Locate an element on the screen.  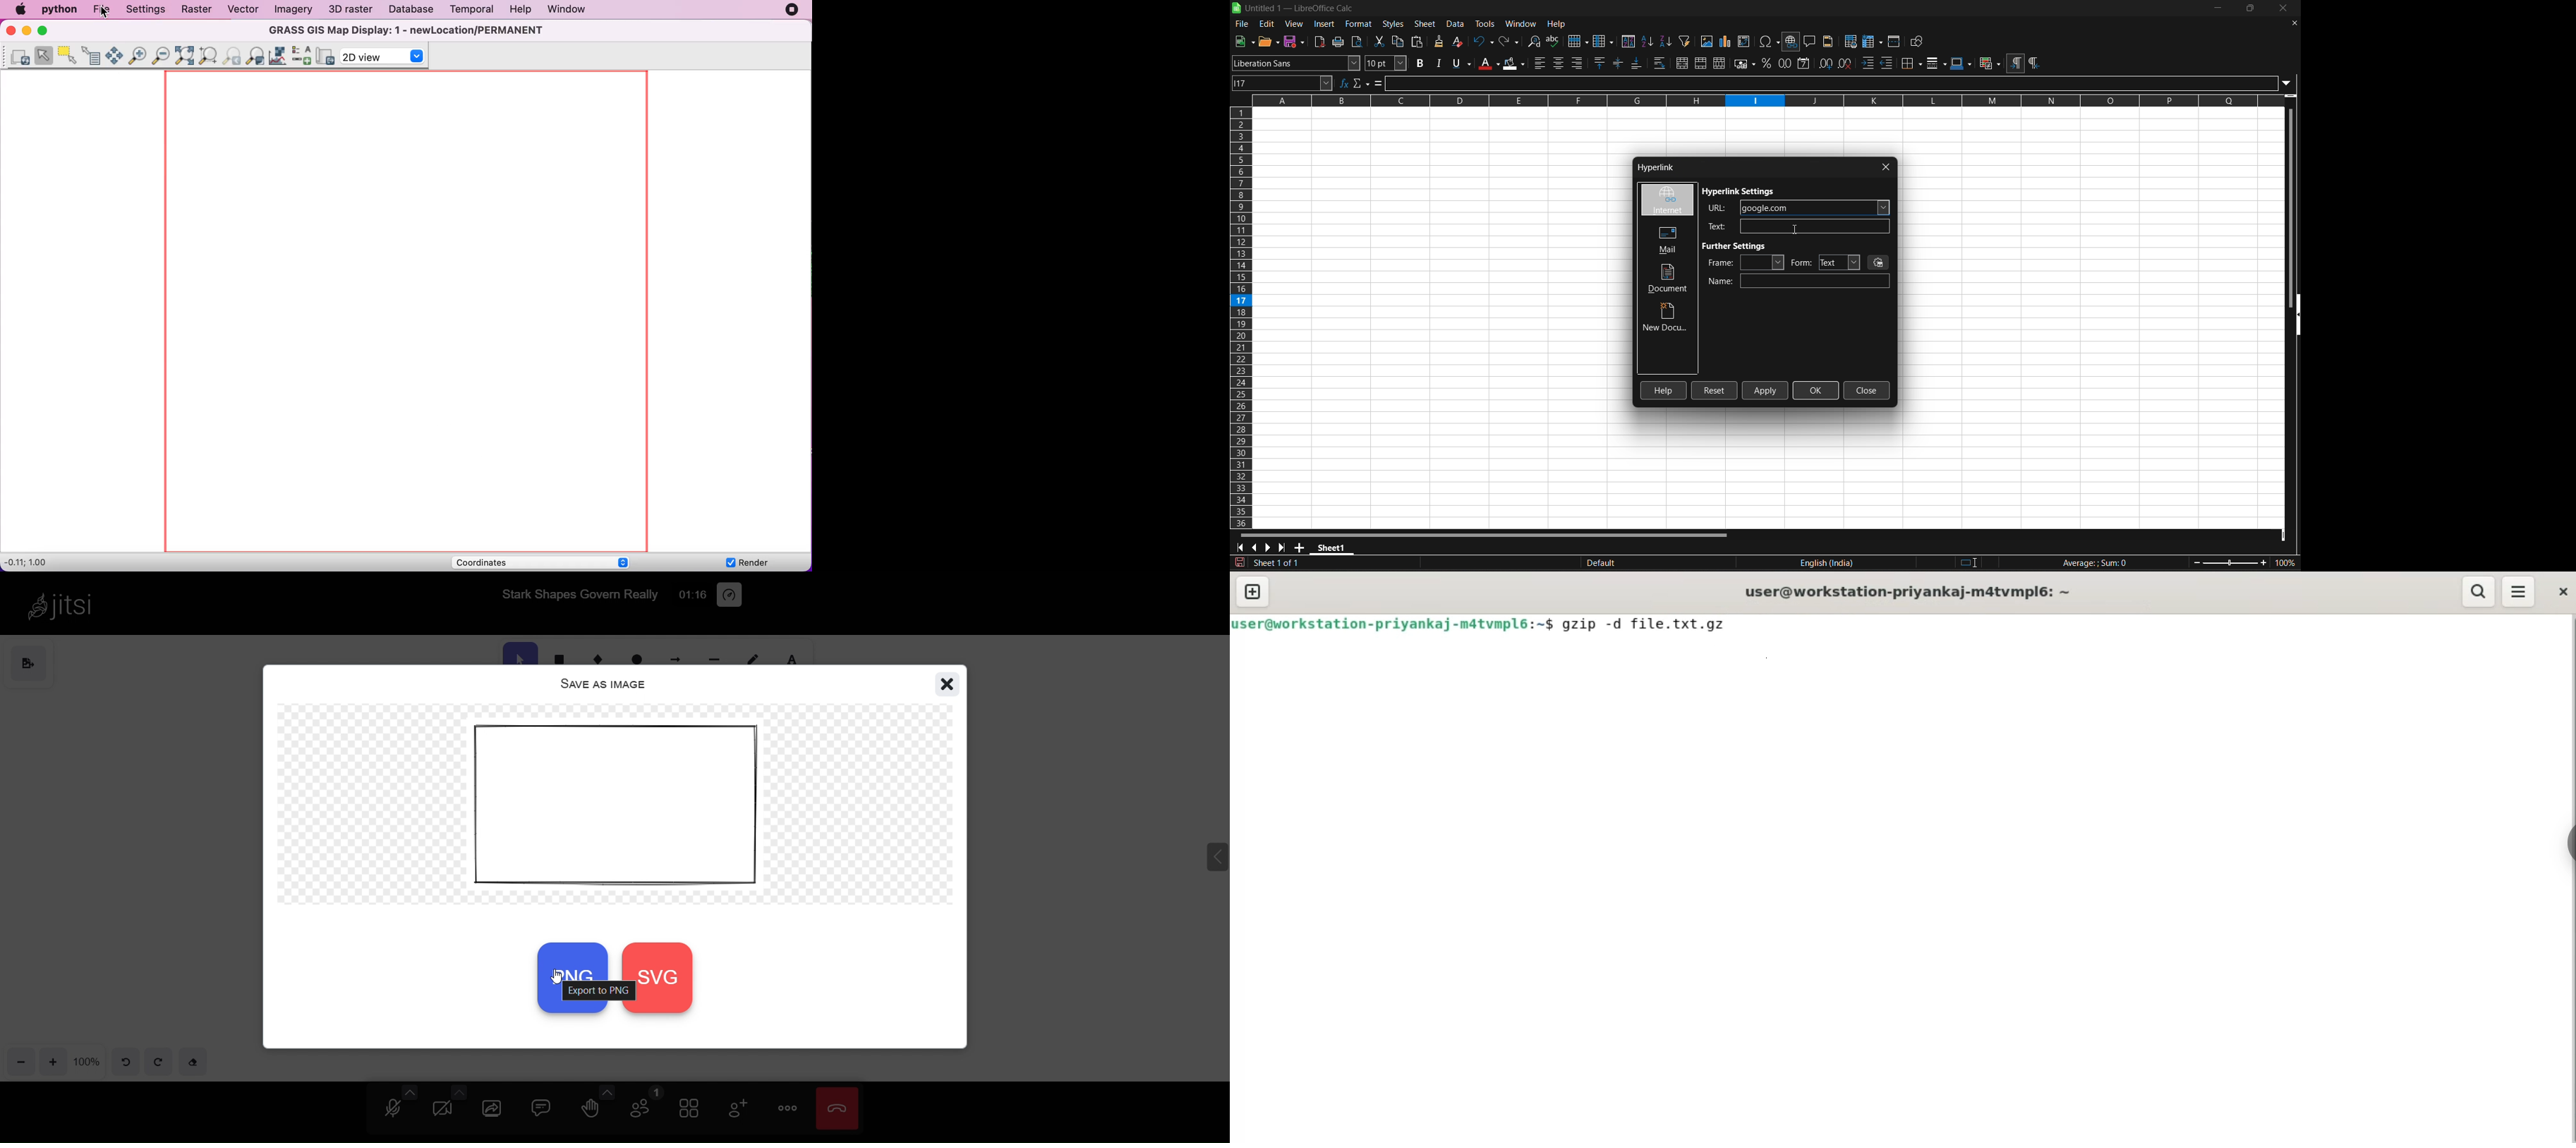
sheet 1 is located at coordinates (1332, 547).